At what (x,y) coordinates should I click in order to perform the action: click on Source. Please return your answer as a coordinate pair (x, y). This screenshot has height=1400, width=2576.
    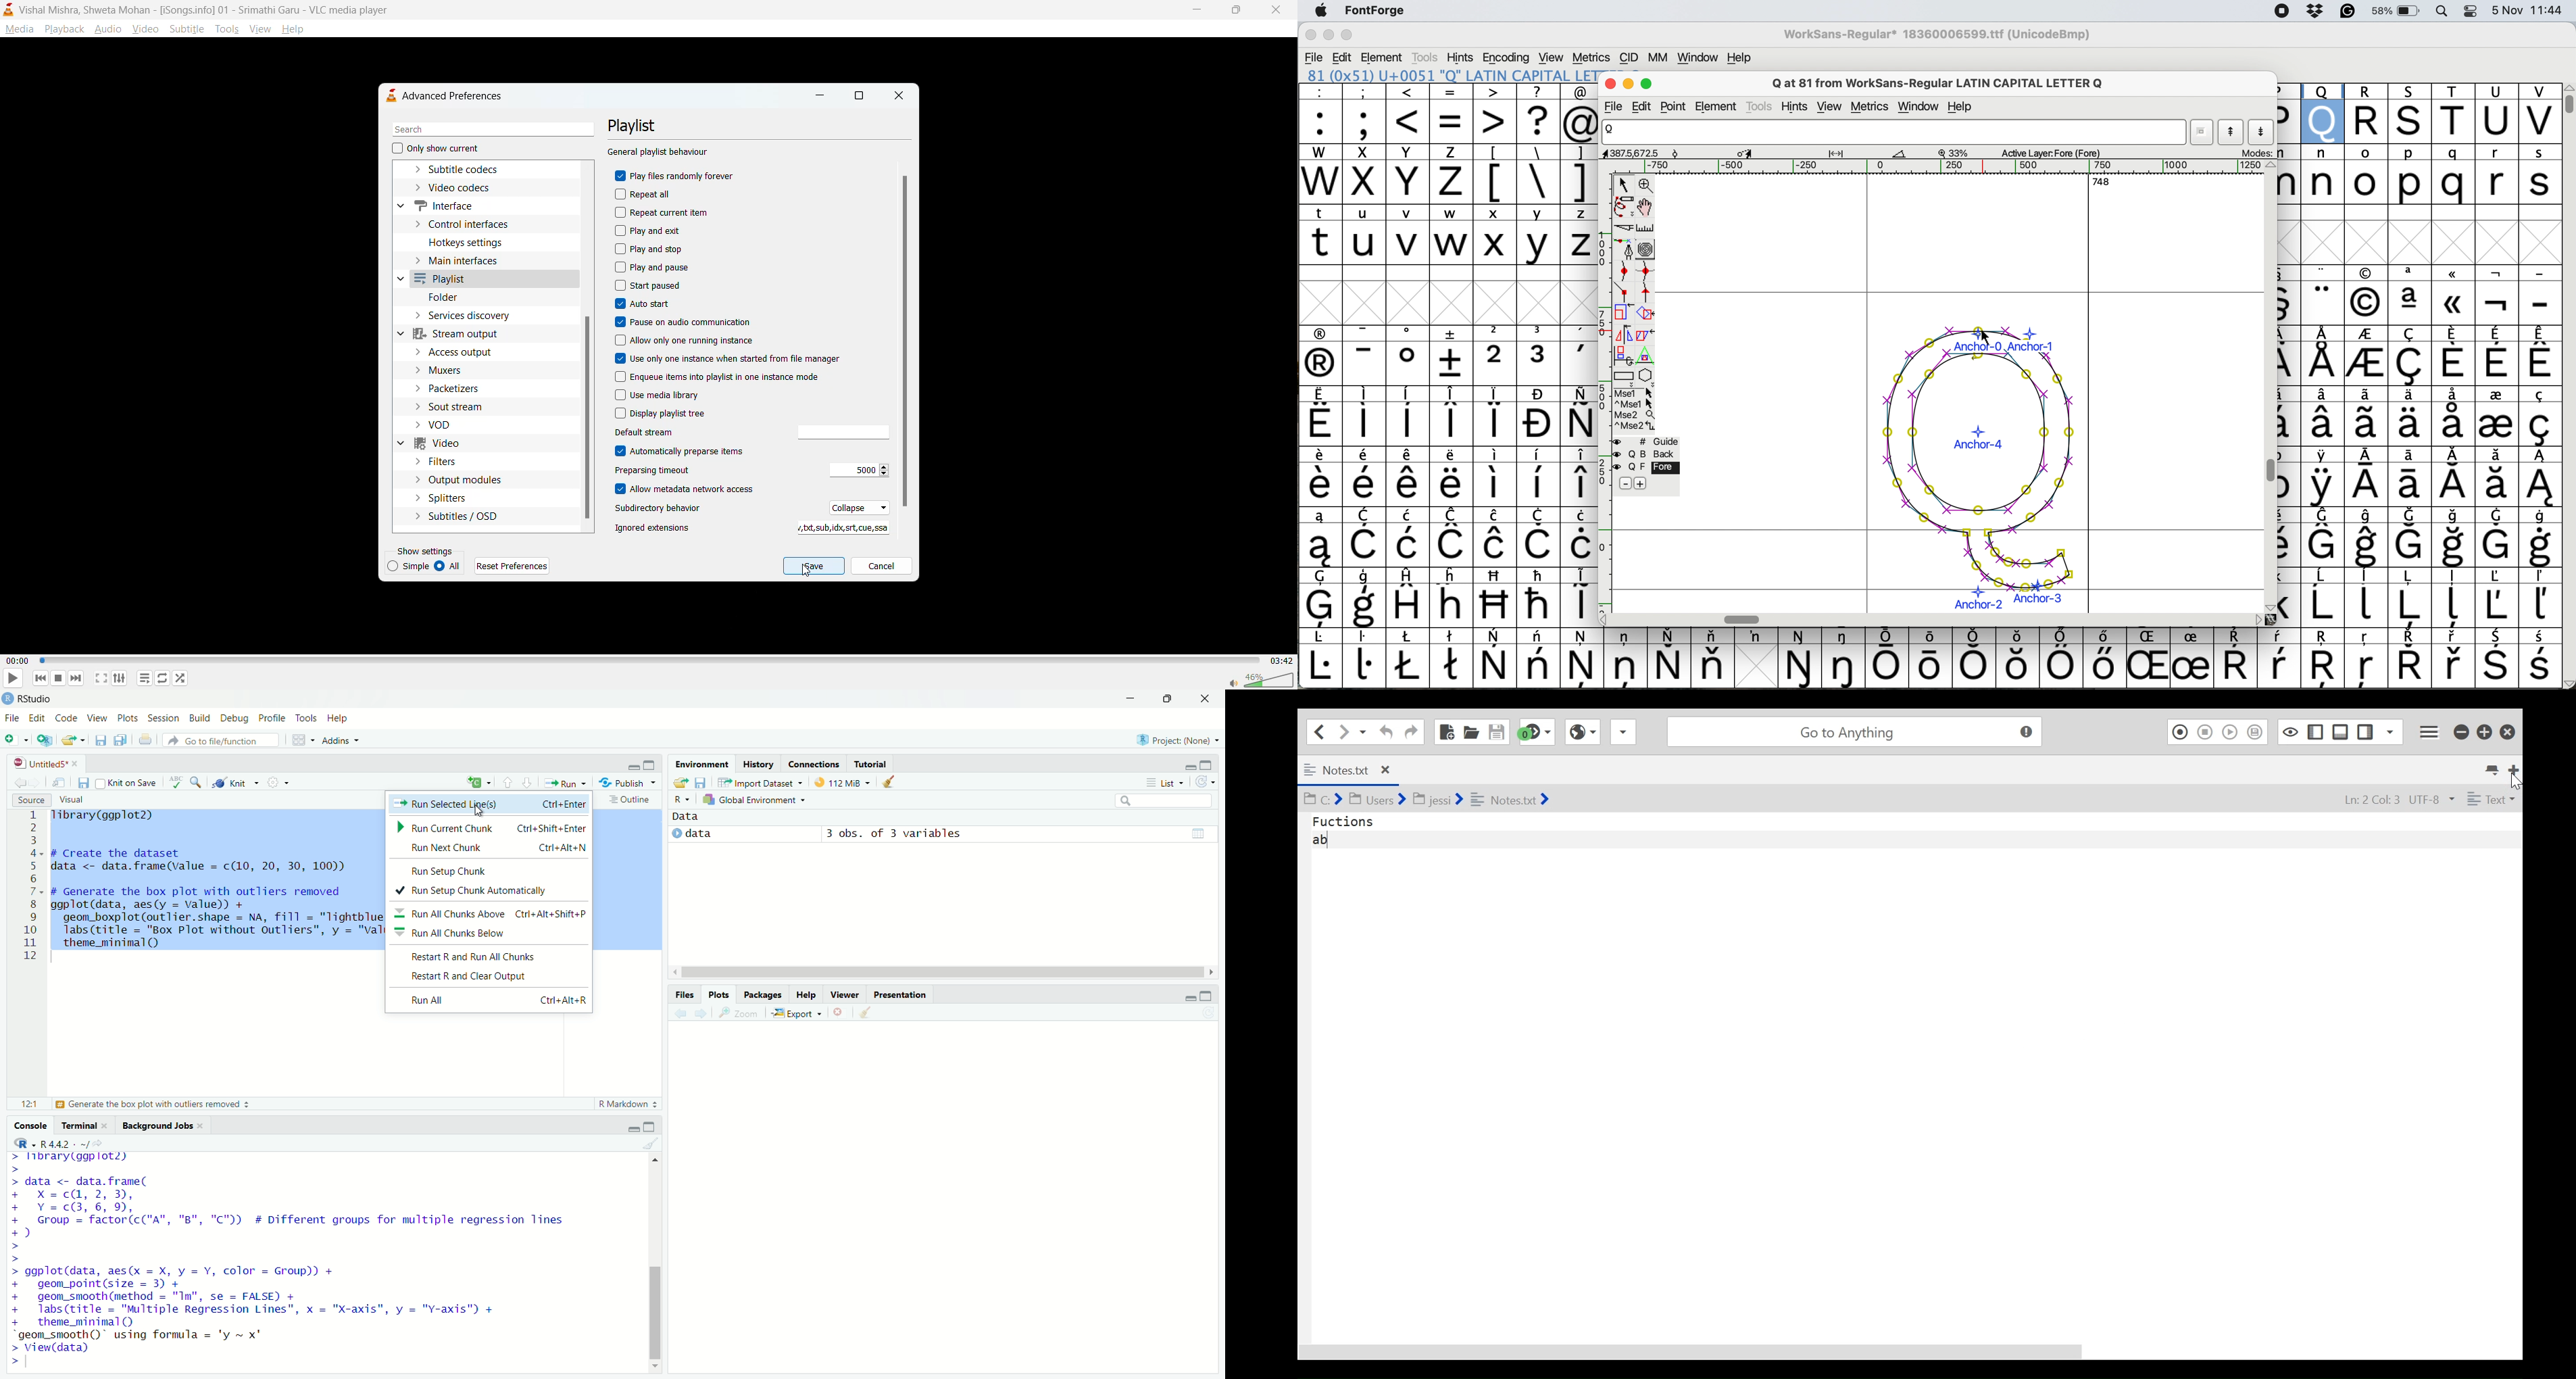
    Looking at the image, I should click on (32, 799).